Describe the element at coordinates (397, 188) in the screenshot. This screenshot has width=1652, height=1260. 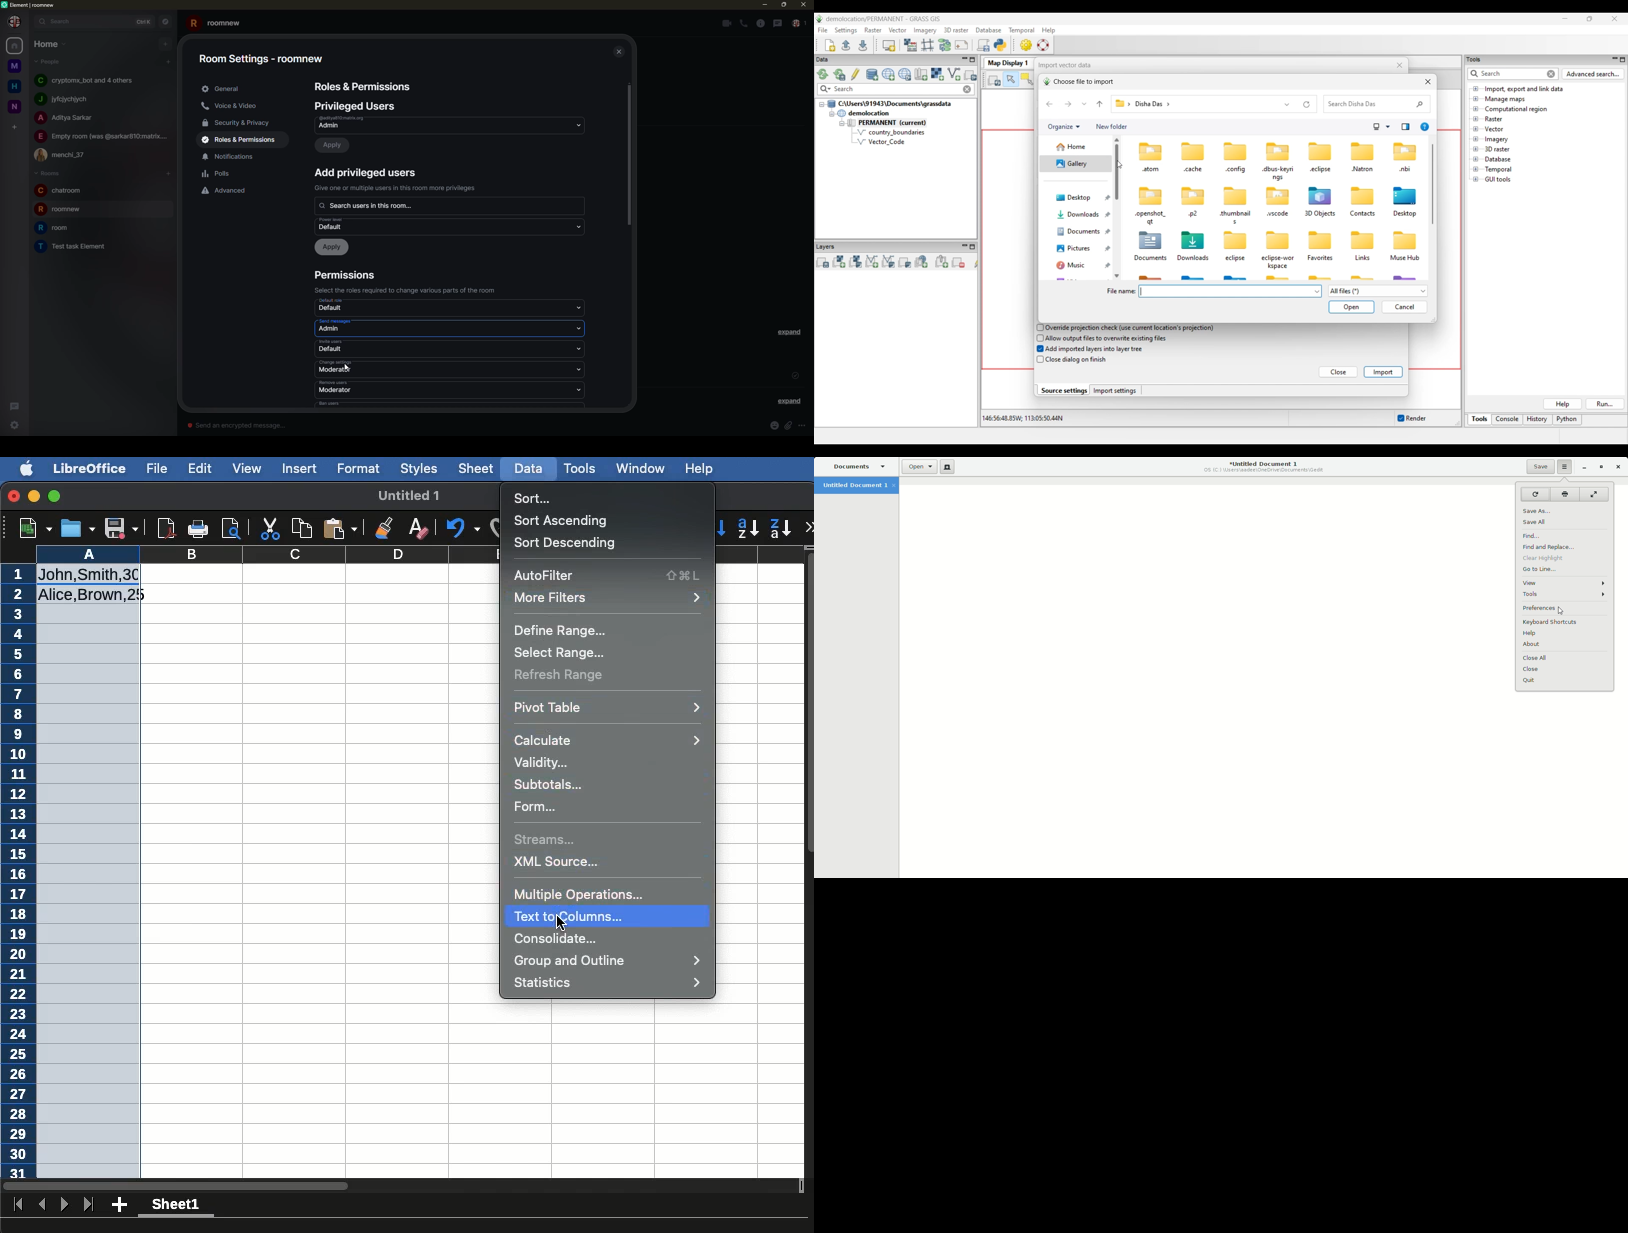
I see `priviledge` at that location.